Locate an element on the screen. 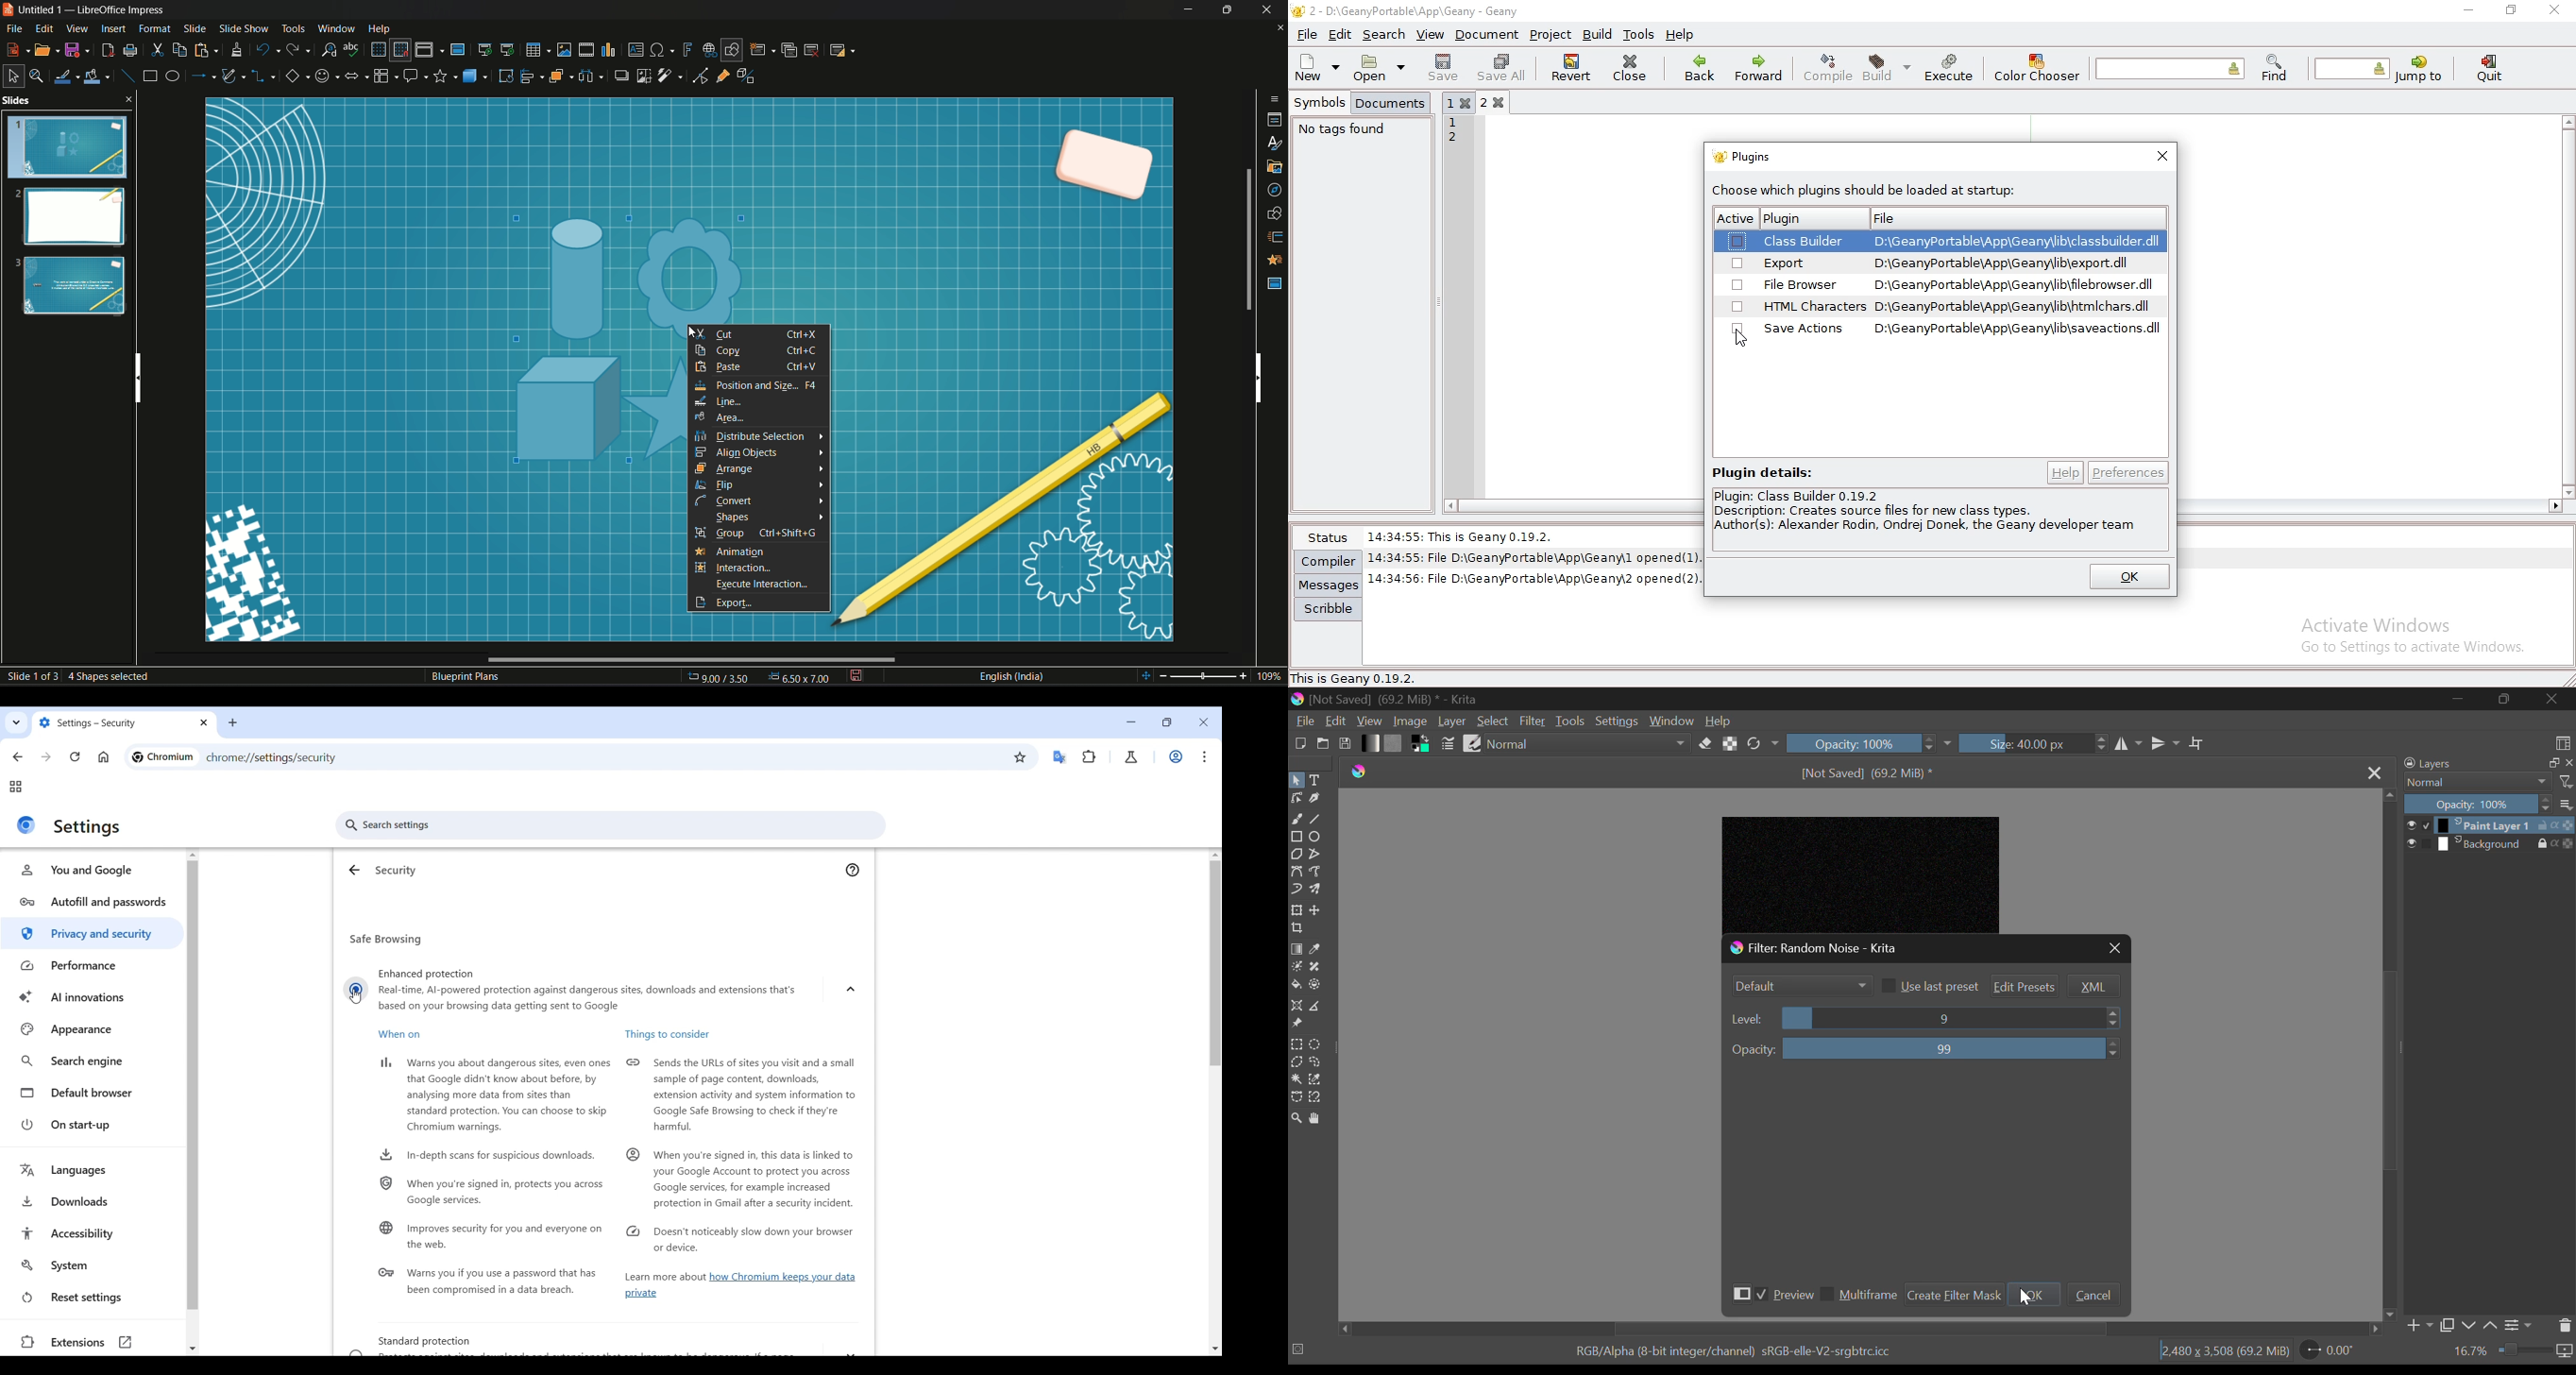 The image size is (2576, 1400). Animation is located at coordinates (1276, 260).